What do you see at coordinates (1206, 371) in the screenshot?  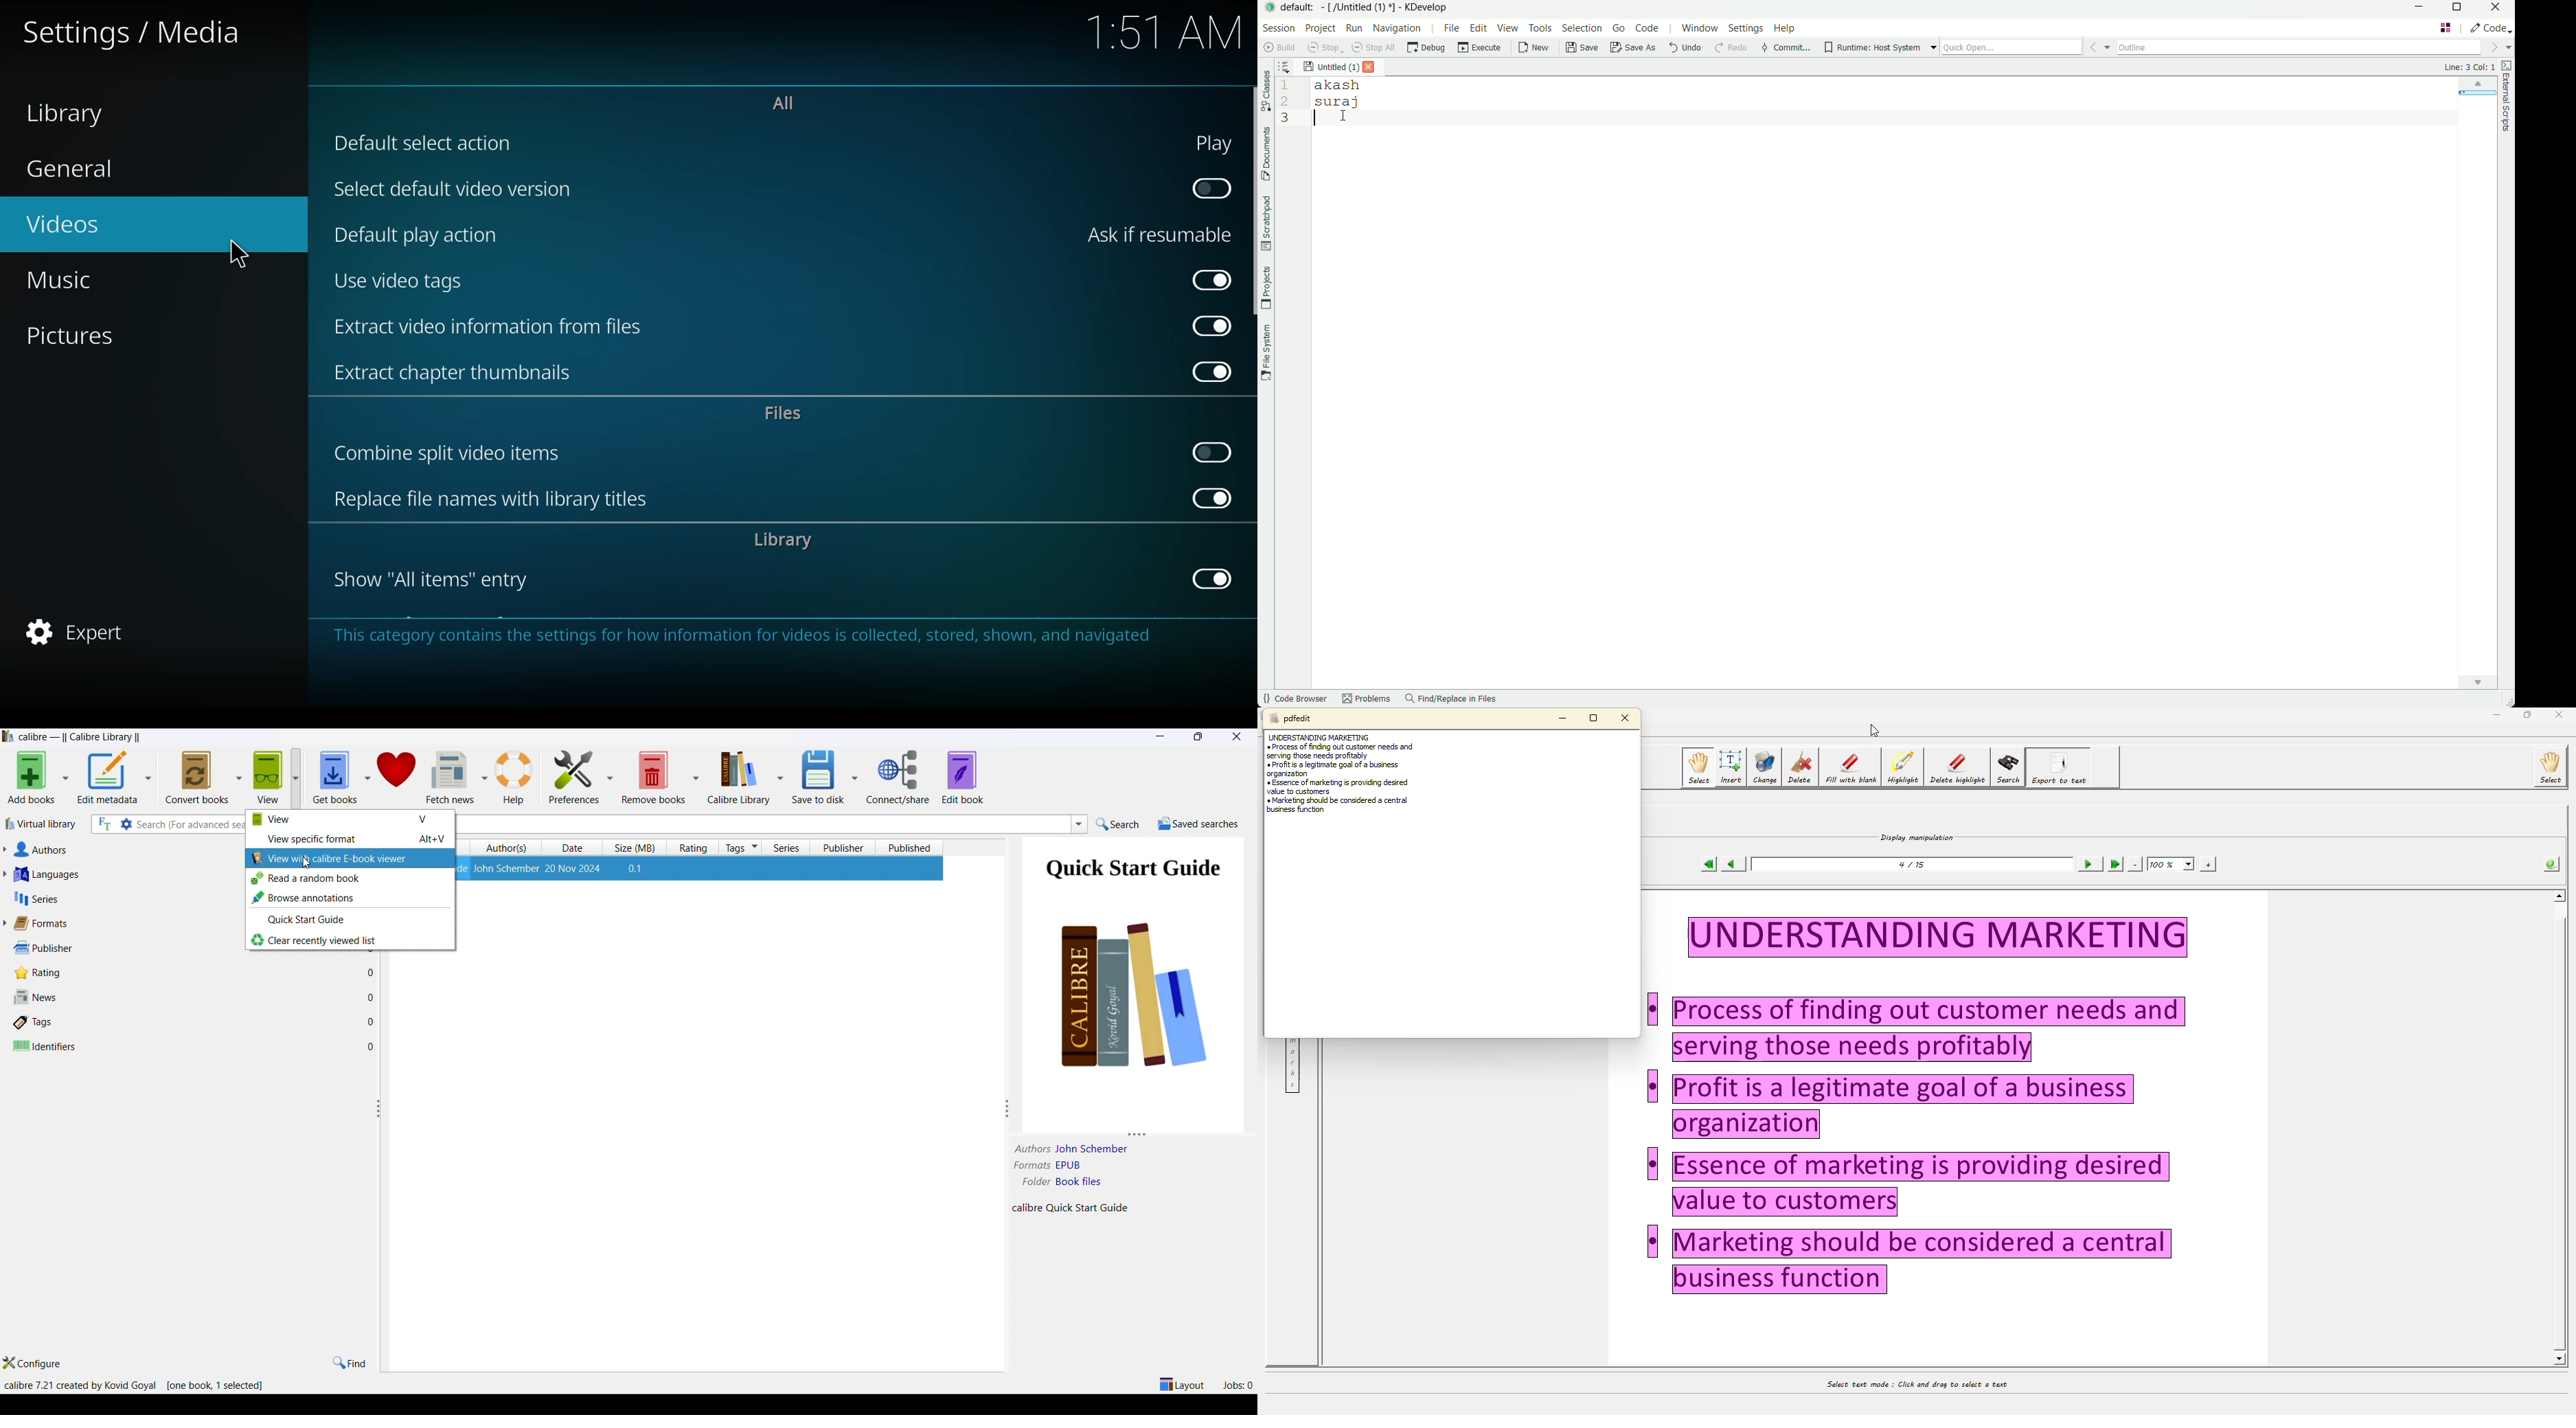 I see `enabled` at bounding box center [1206, 371].